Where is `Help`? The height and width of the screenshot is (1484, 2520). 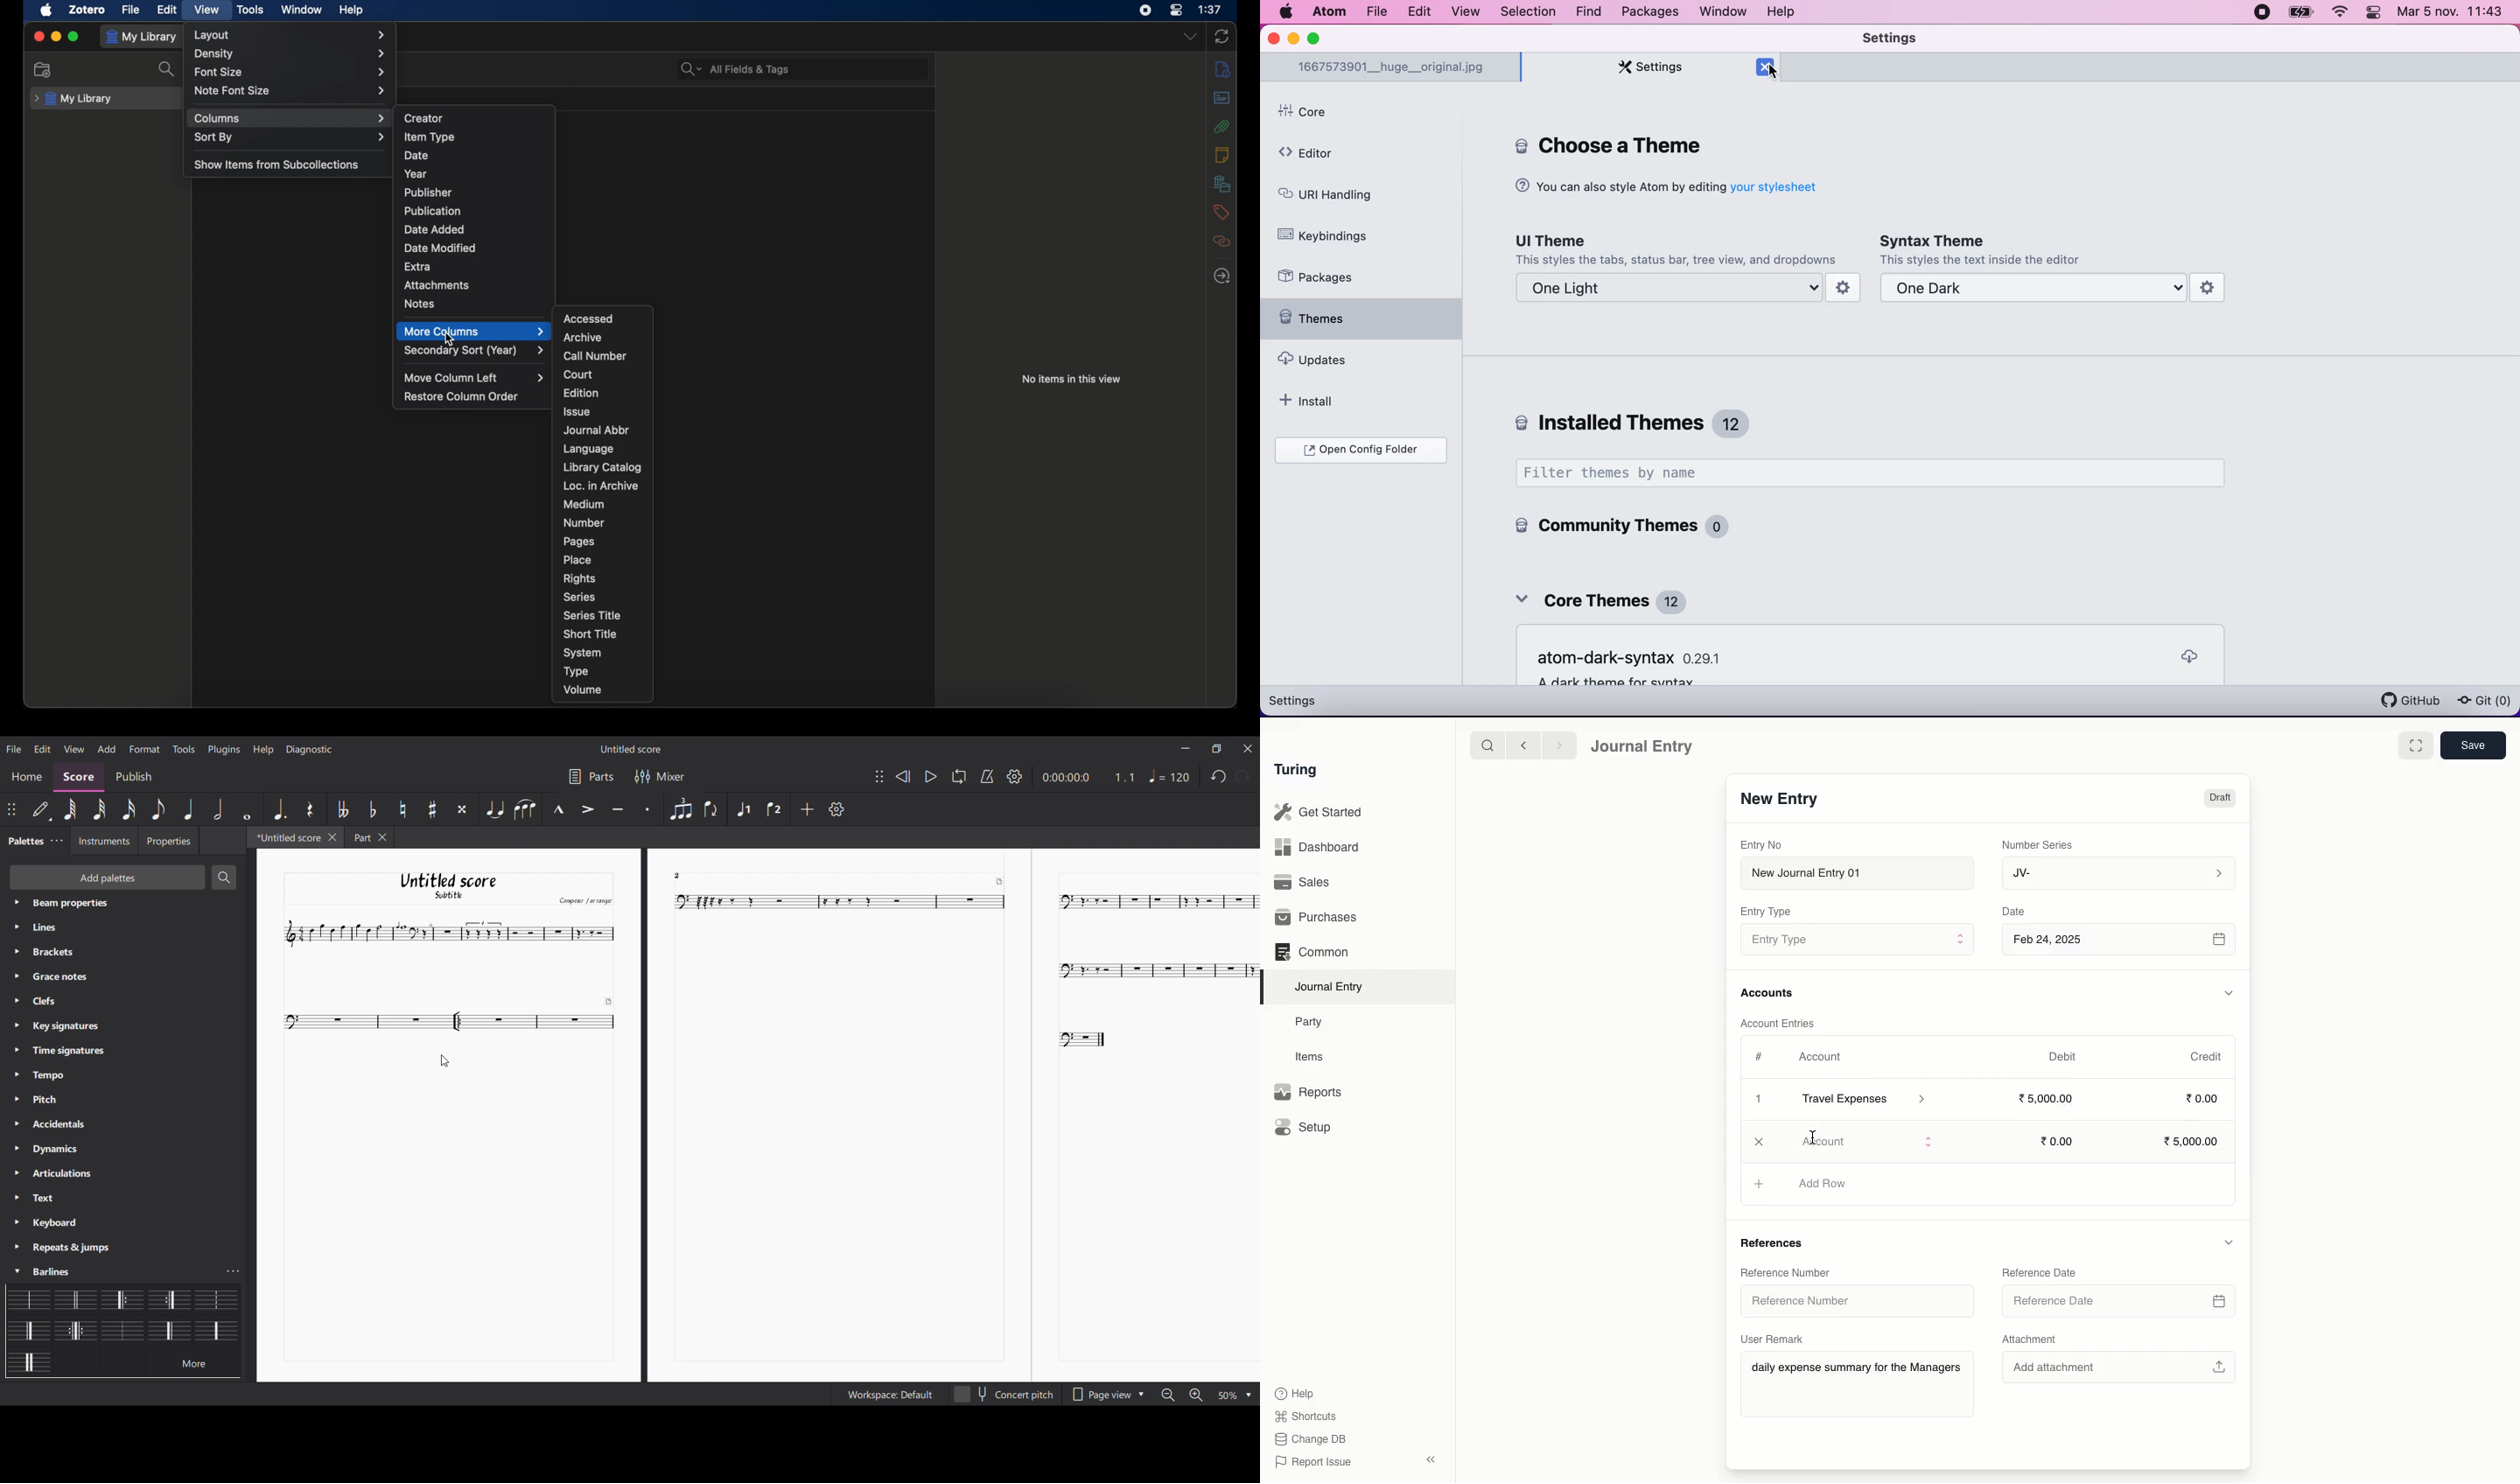
Help is located at coordinates (1295, 1394).